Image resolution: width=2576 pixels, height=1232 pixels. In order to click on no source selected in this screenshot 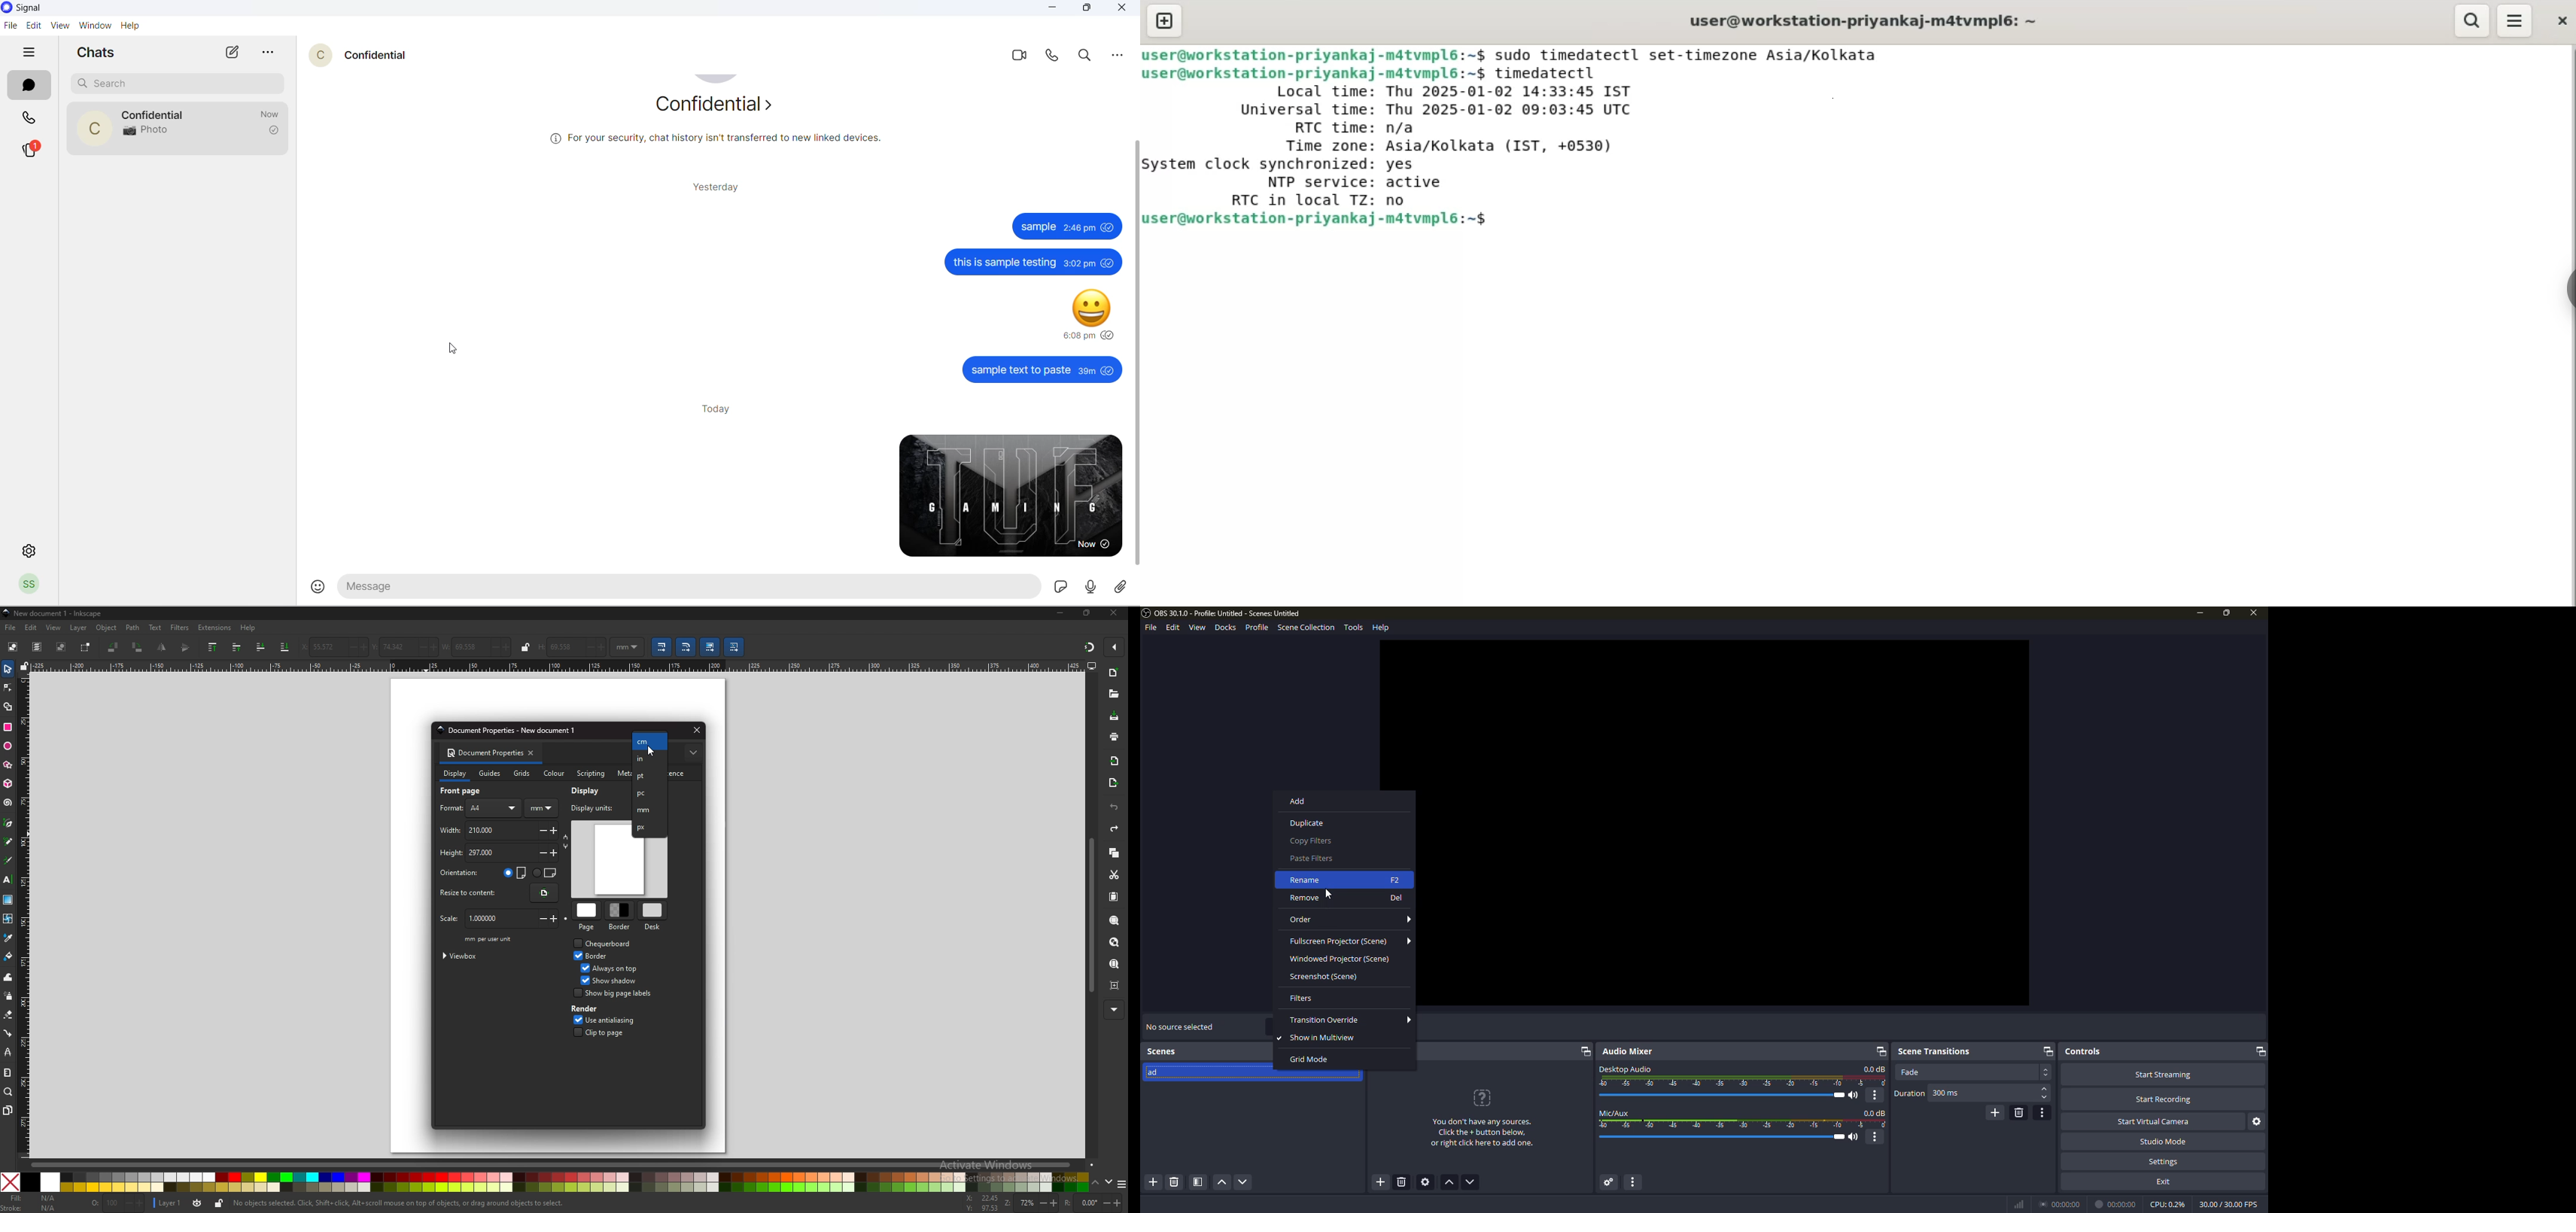, I will do `click(1180, 1026)`.